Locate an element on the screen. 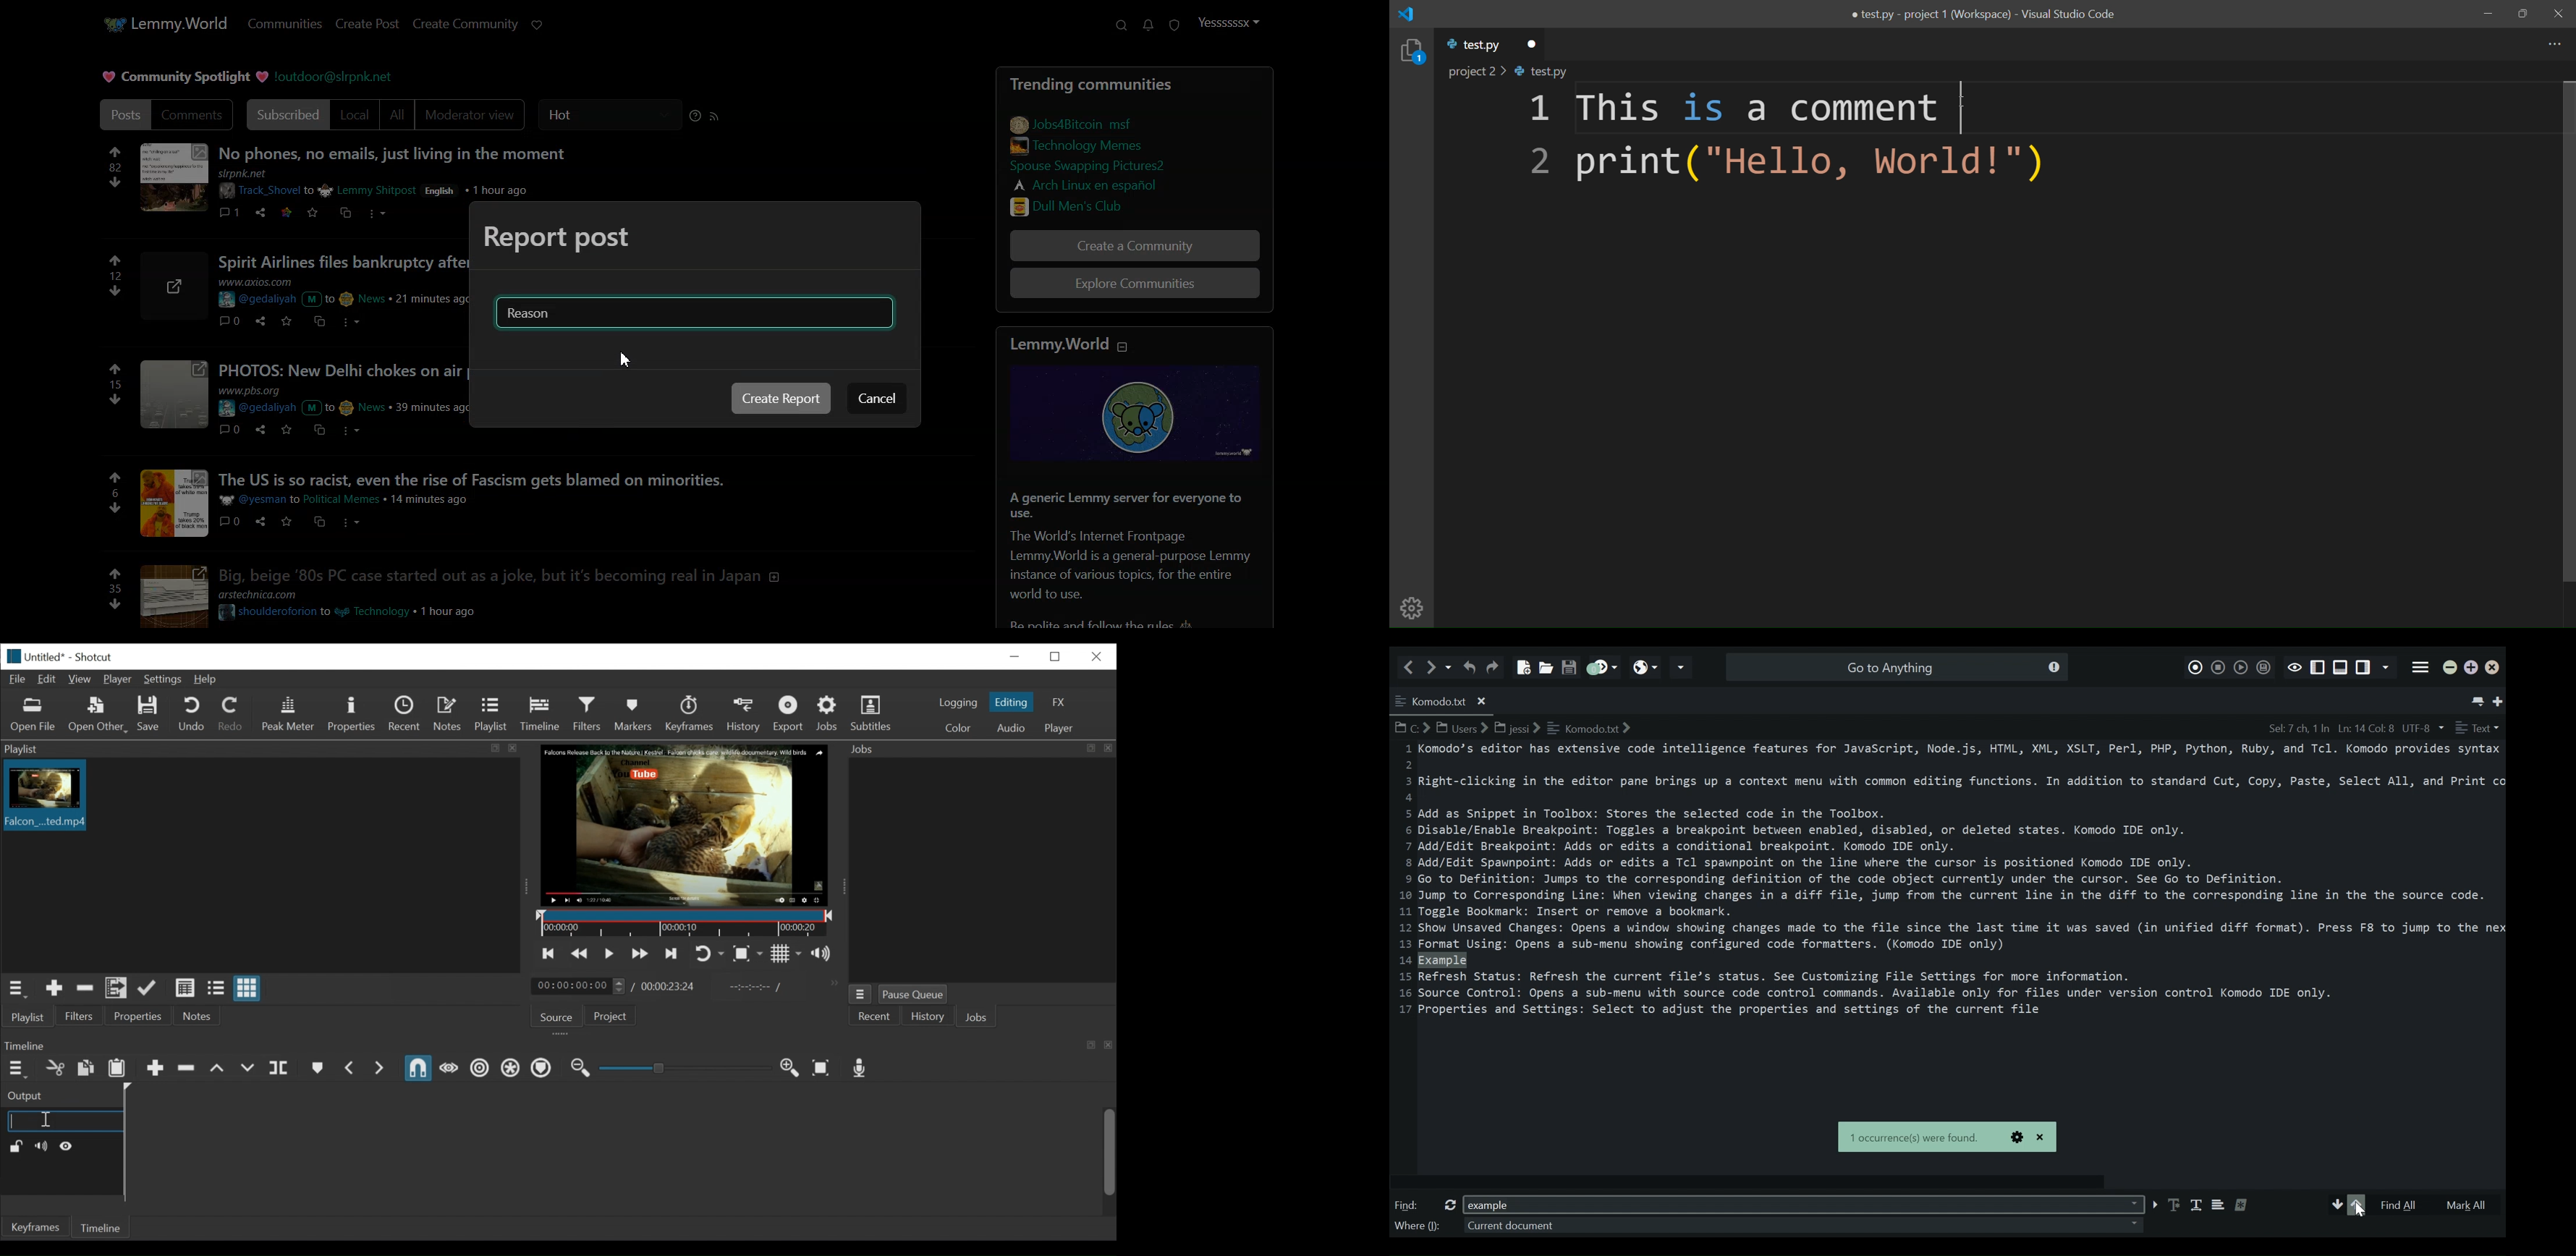  upvote is located at coordinates (116, 572).